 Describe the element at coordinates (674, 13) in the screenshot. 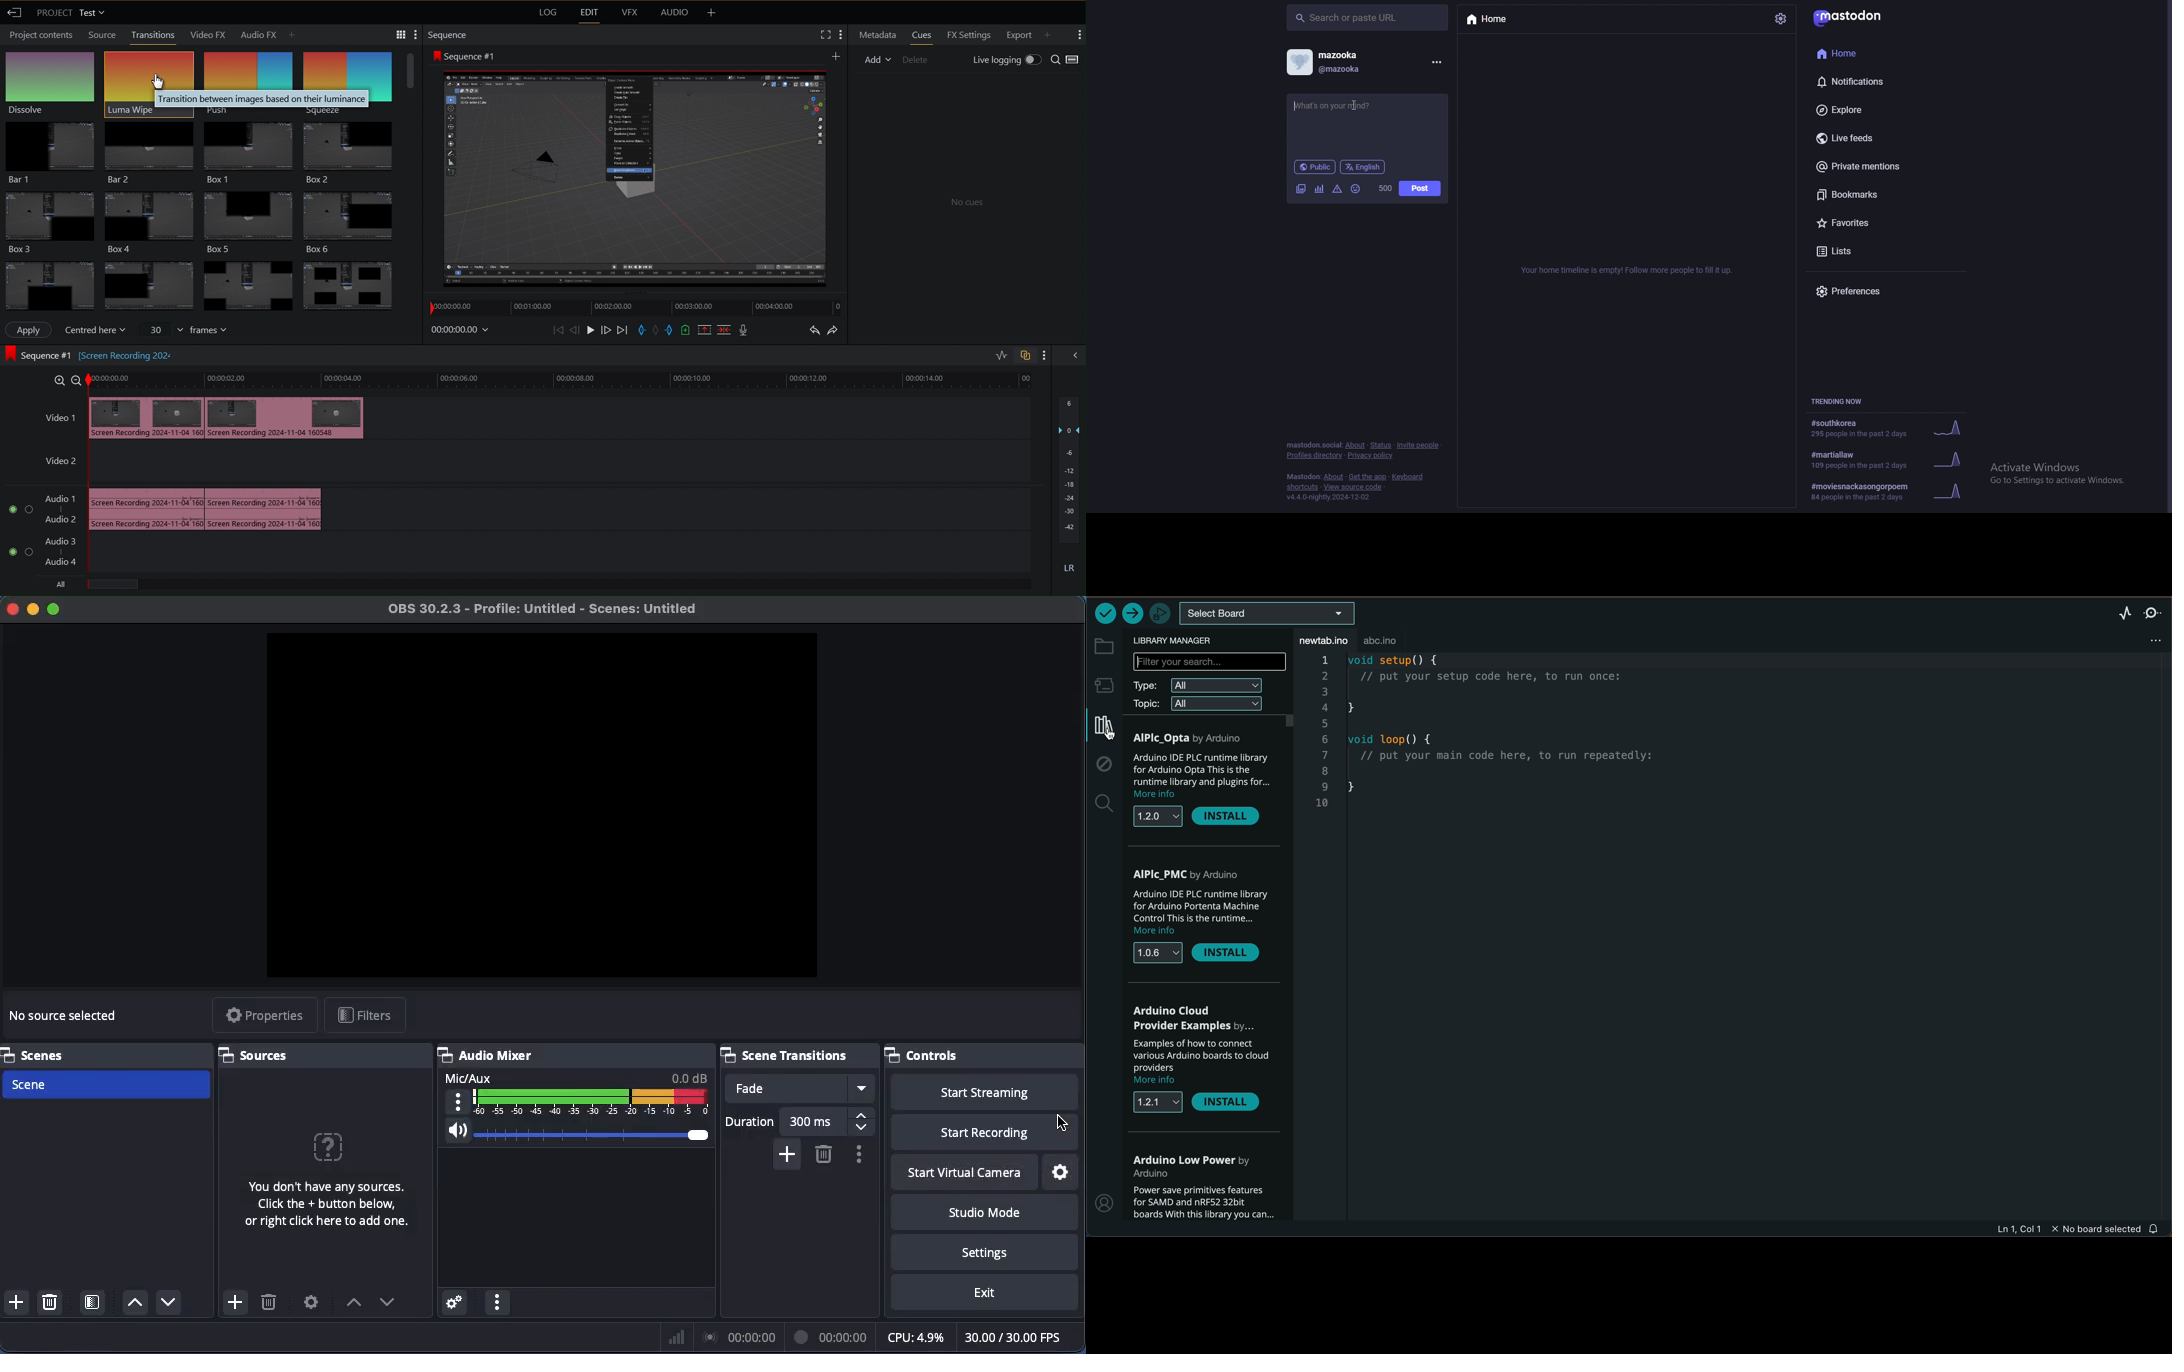

I see `Audio` at that location.